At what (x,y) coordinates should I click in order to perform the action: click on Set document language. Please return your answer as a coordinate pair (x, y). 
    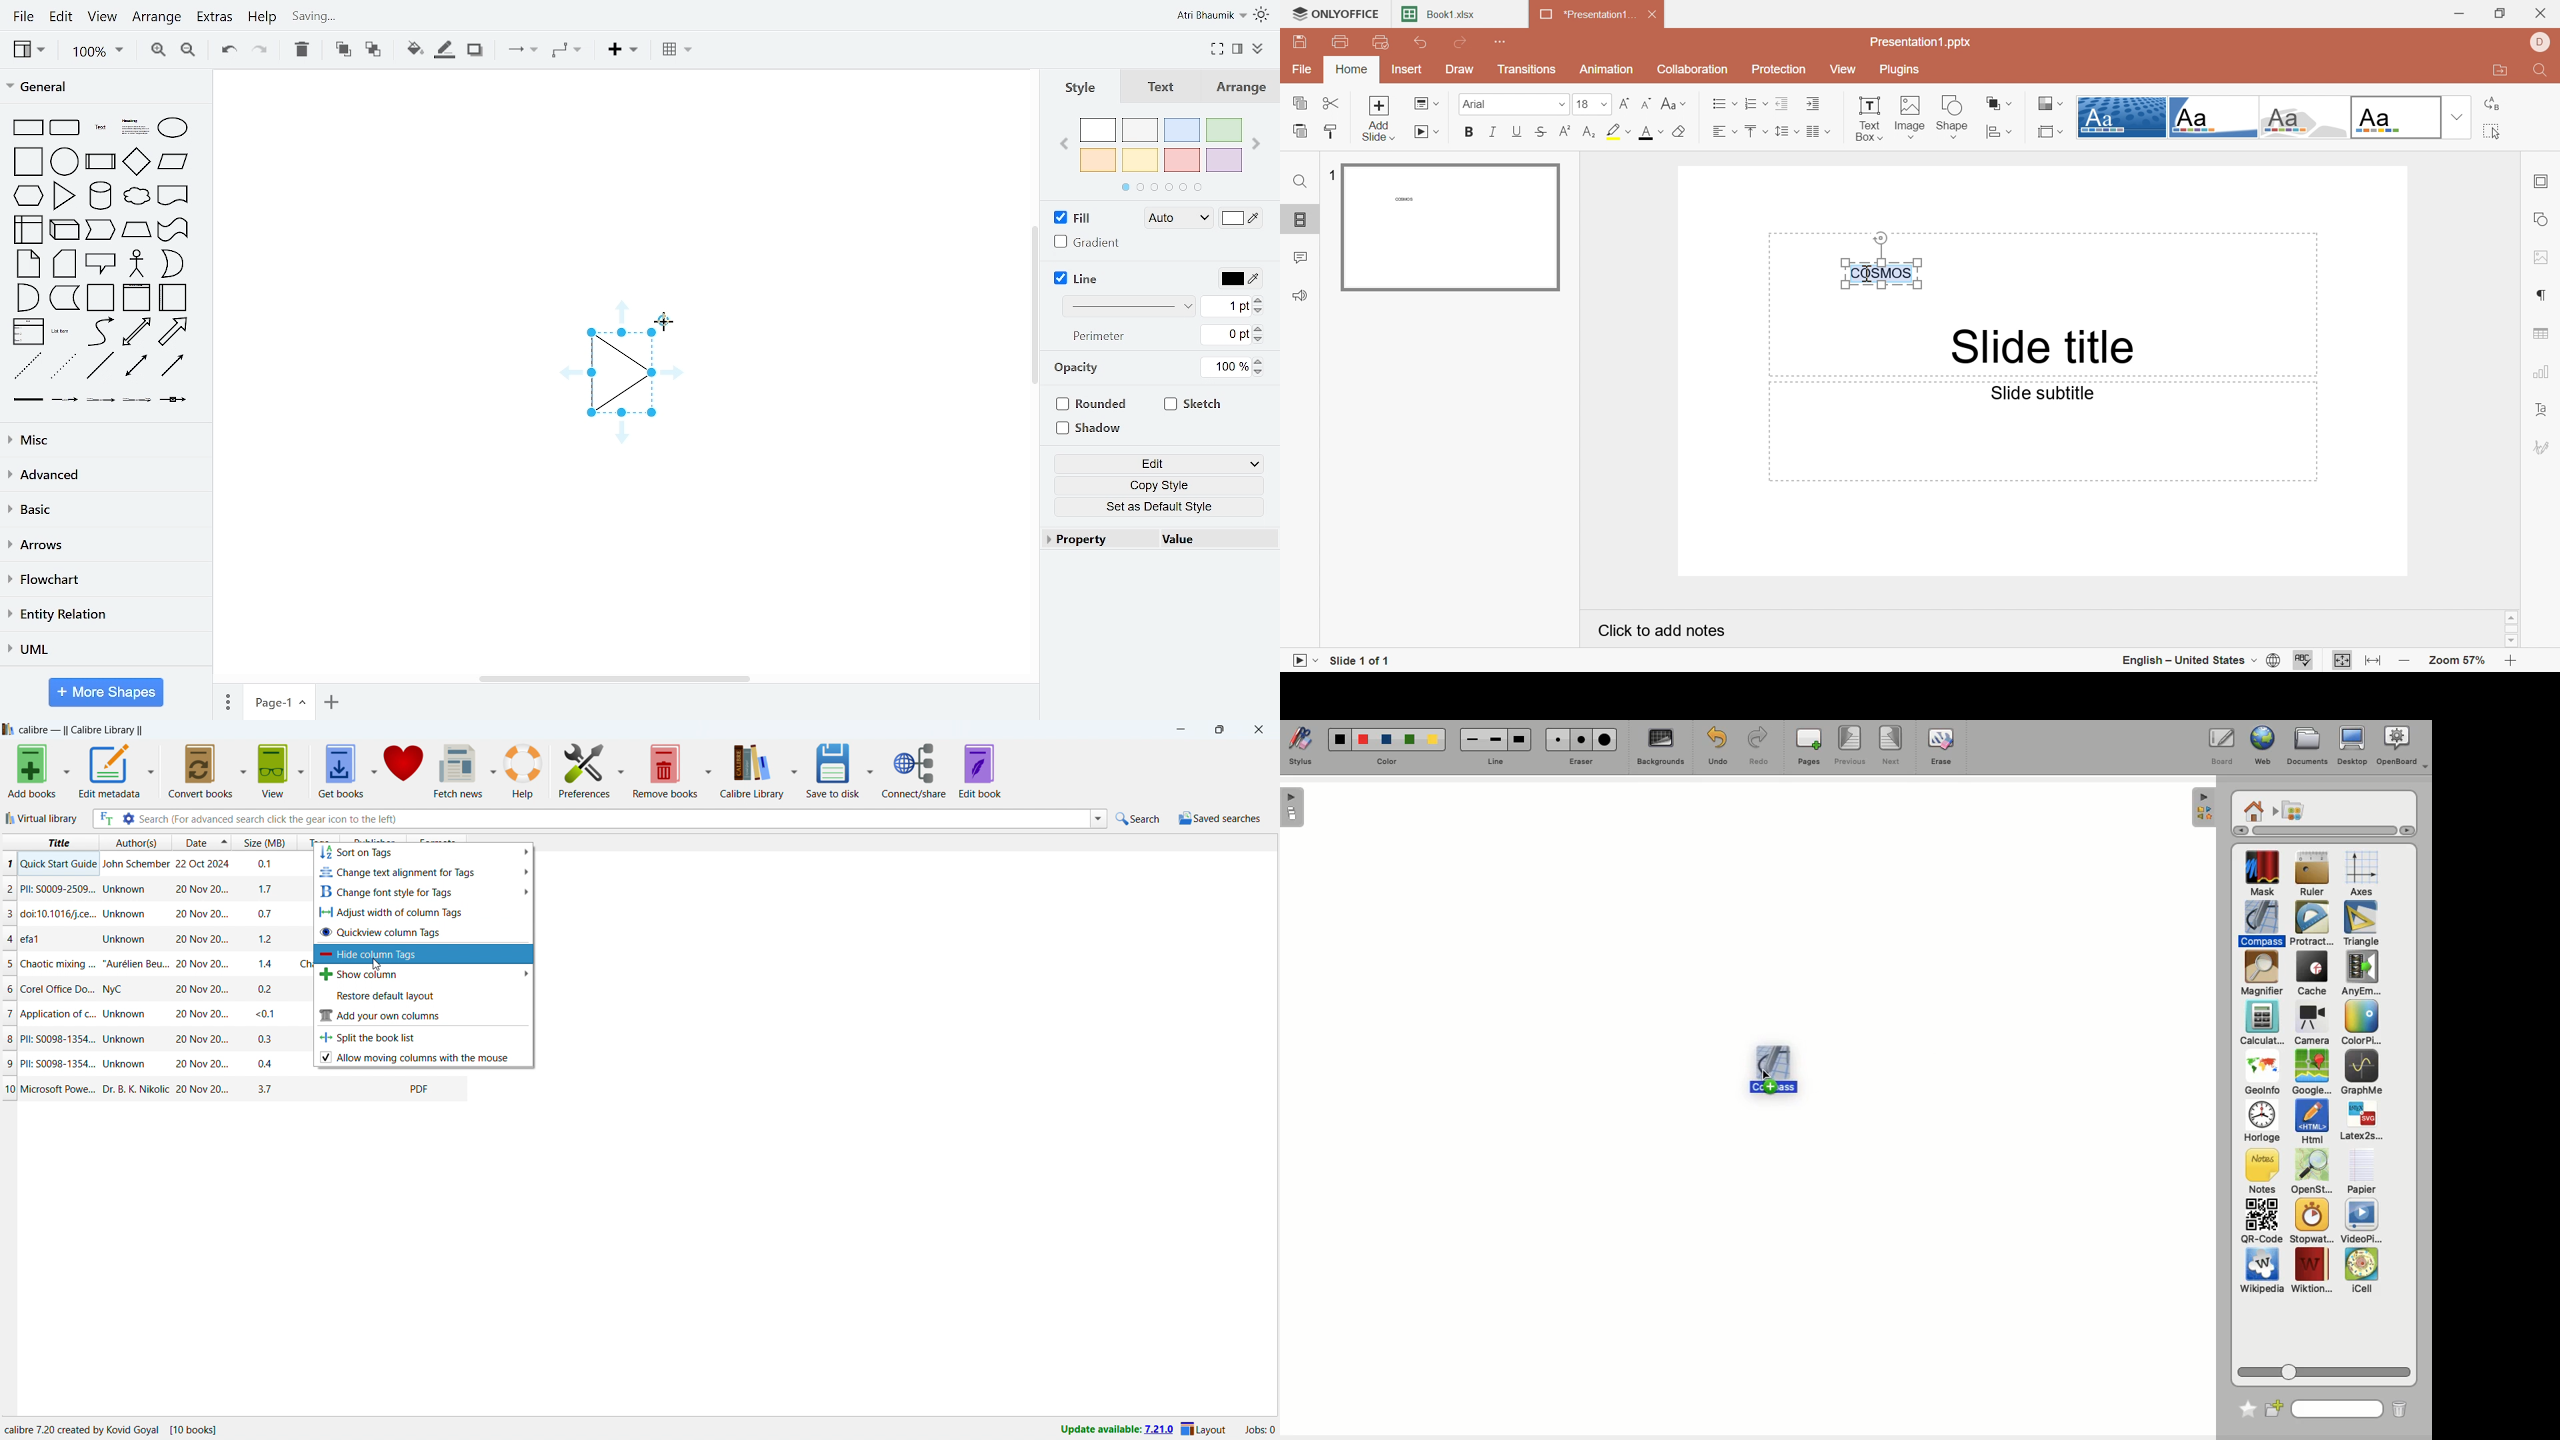
    Looking at the image, I should click on (2275, 659).